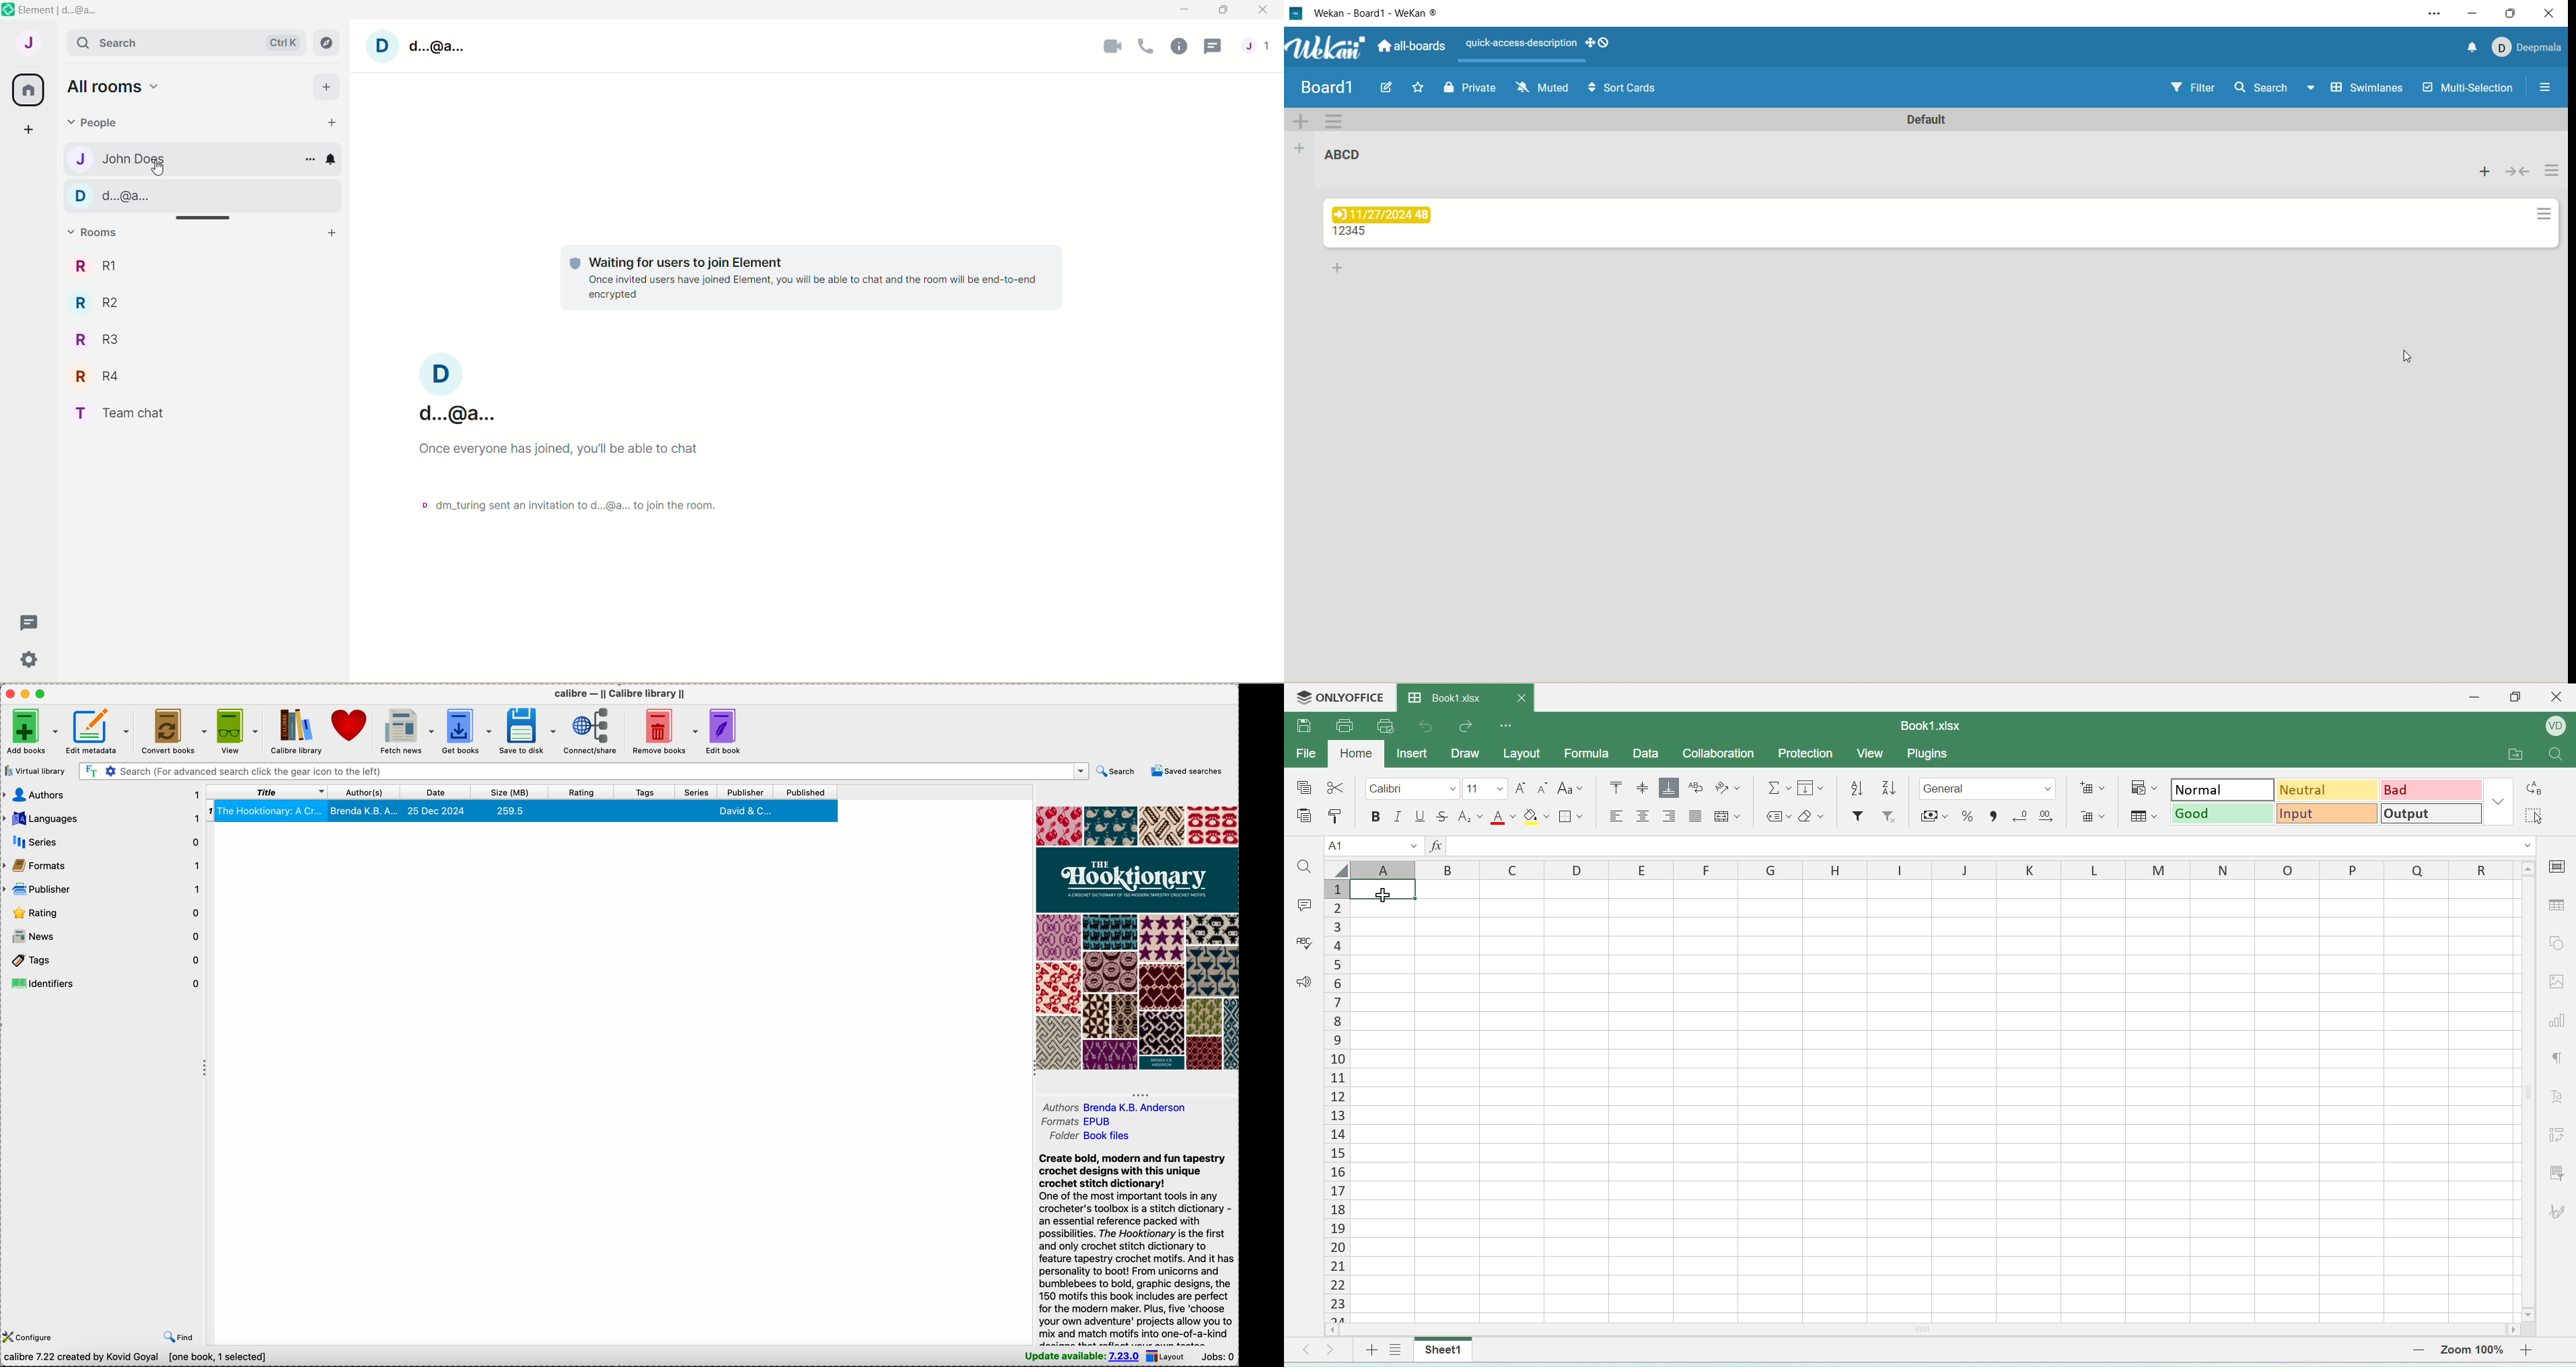 Image resolution: width=2576 pixels, height=1372 pixels. What do you see at coordinates (1931, 723) in the screenshot?
I see `book1.xlsx` at bounding box center [1931, 723].